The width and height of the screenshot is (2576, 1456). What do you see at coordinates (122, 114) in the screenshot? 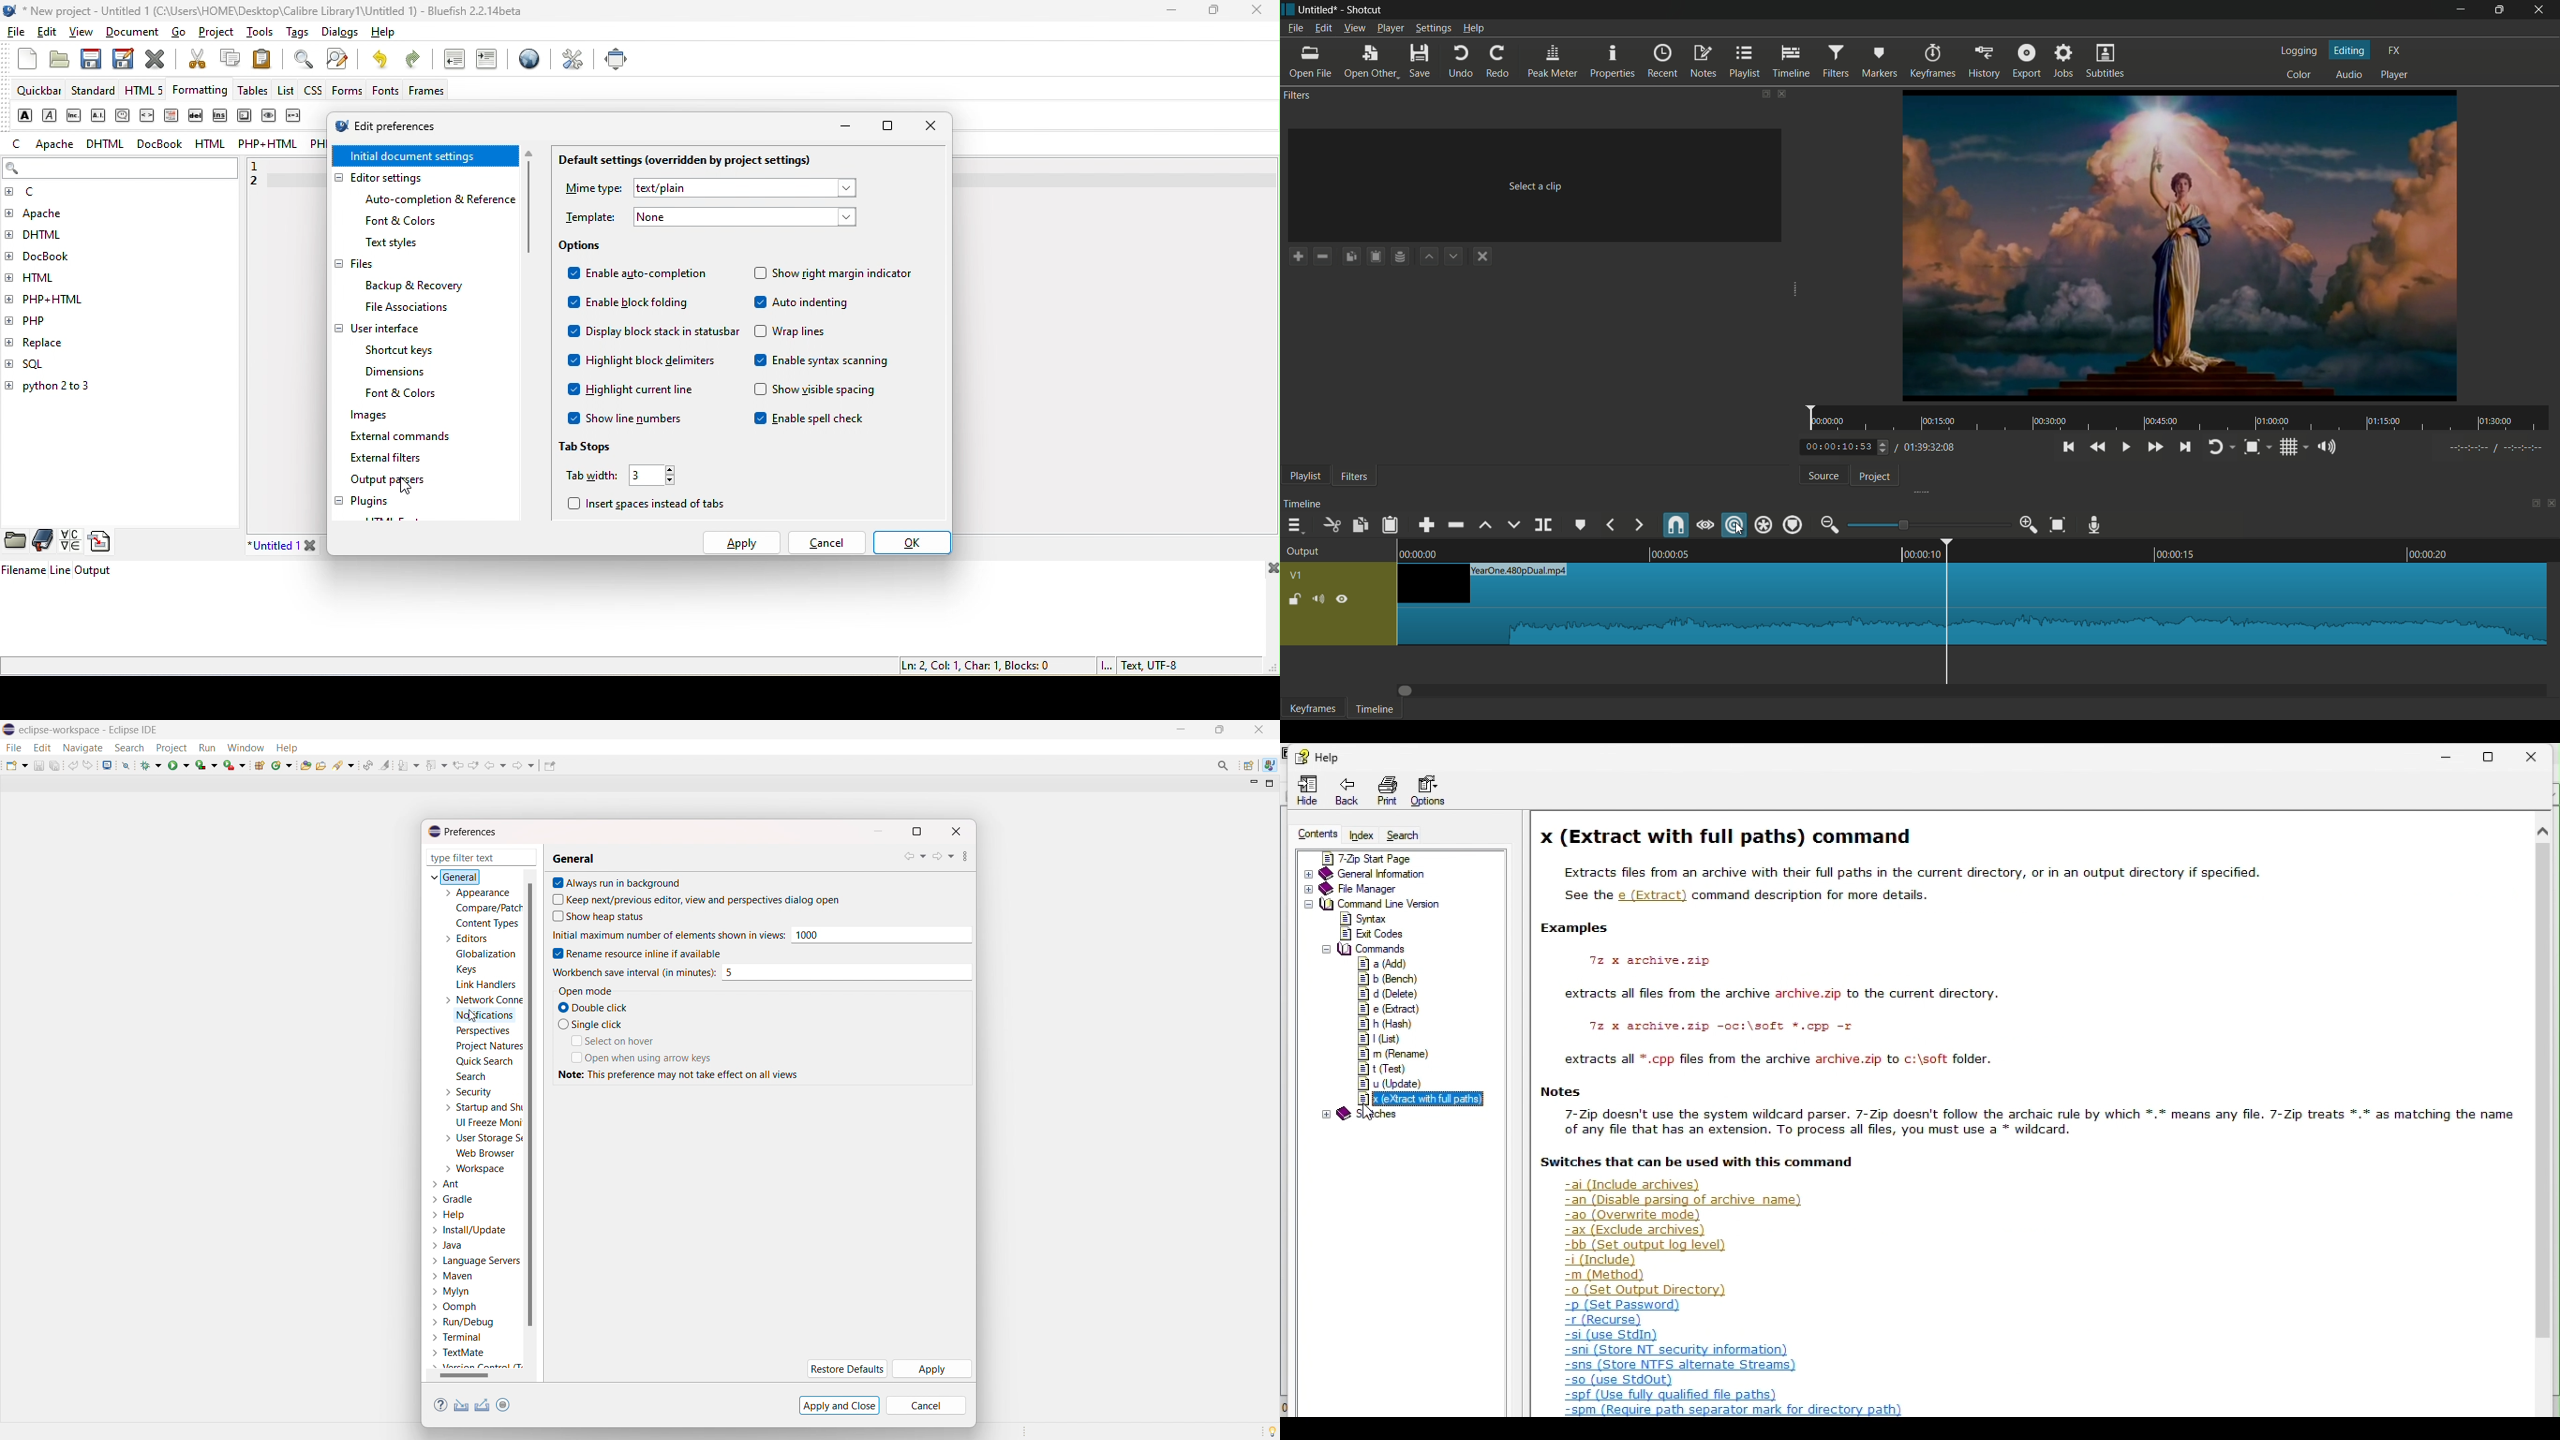
I see `citation` at bounding box center [122, 114].